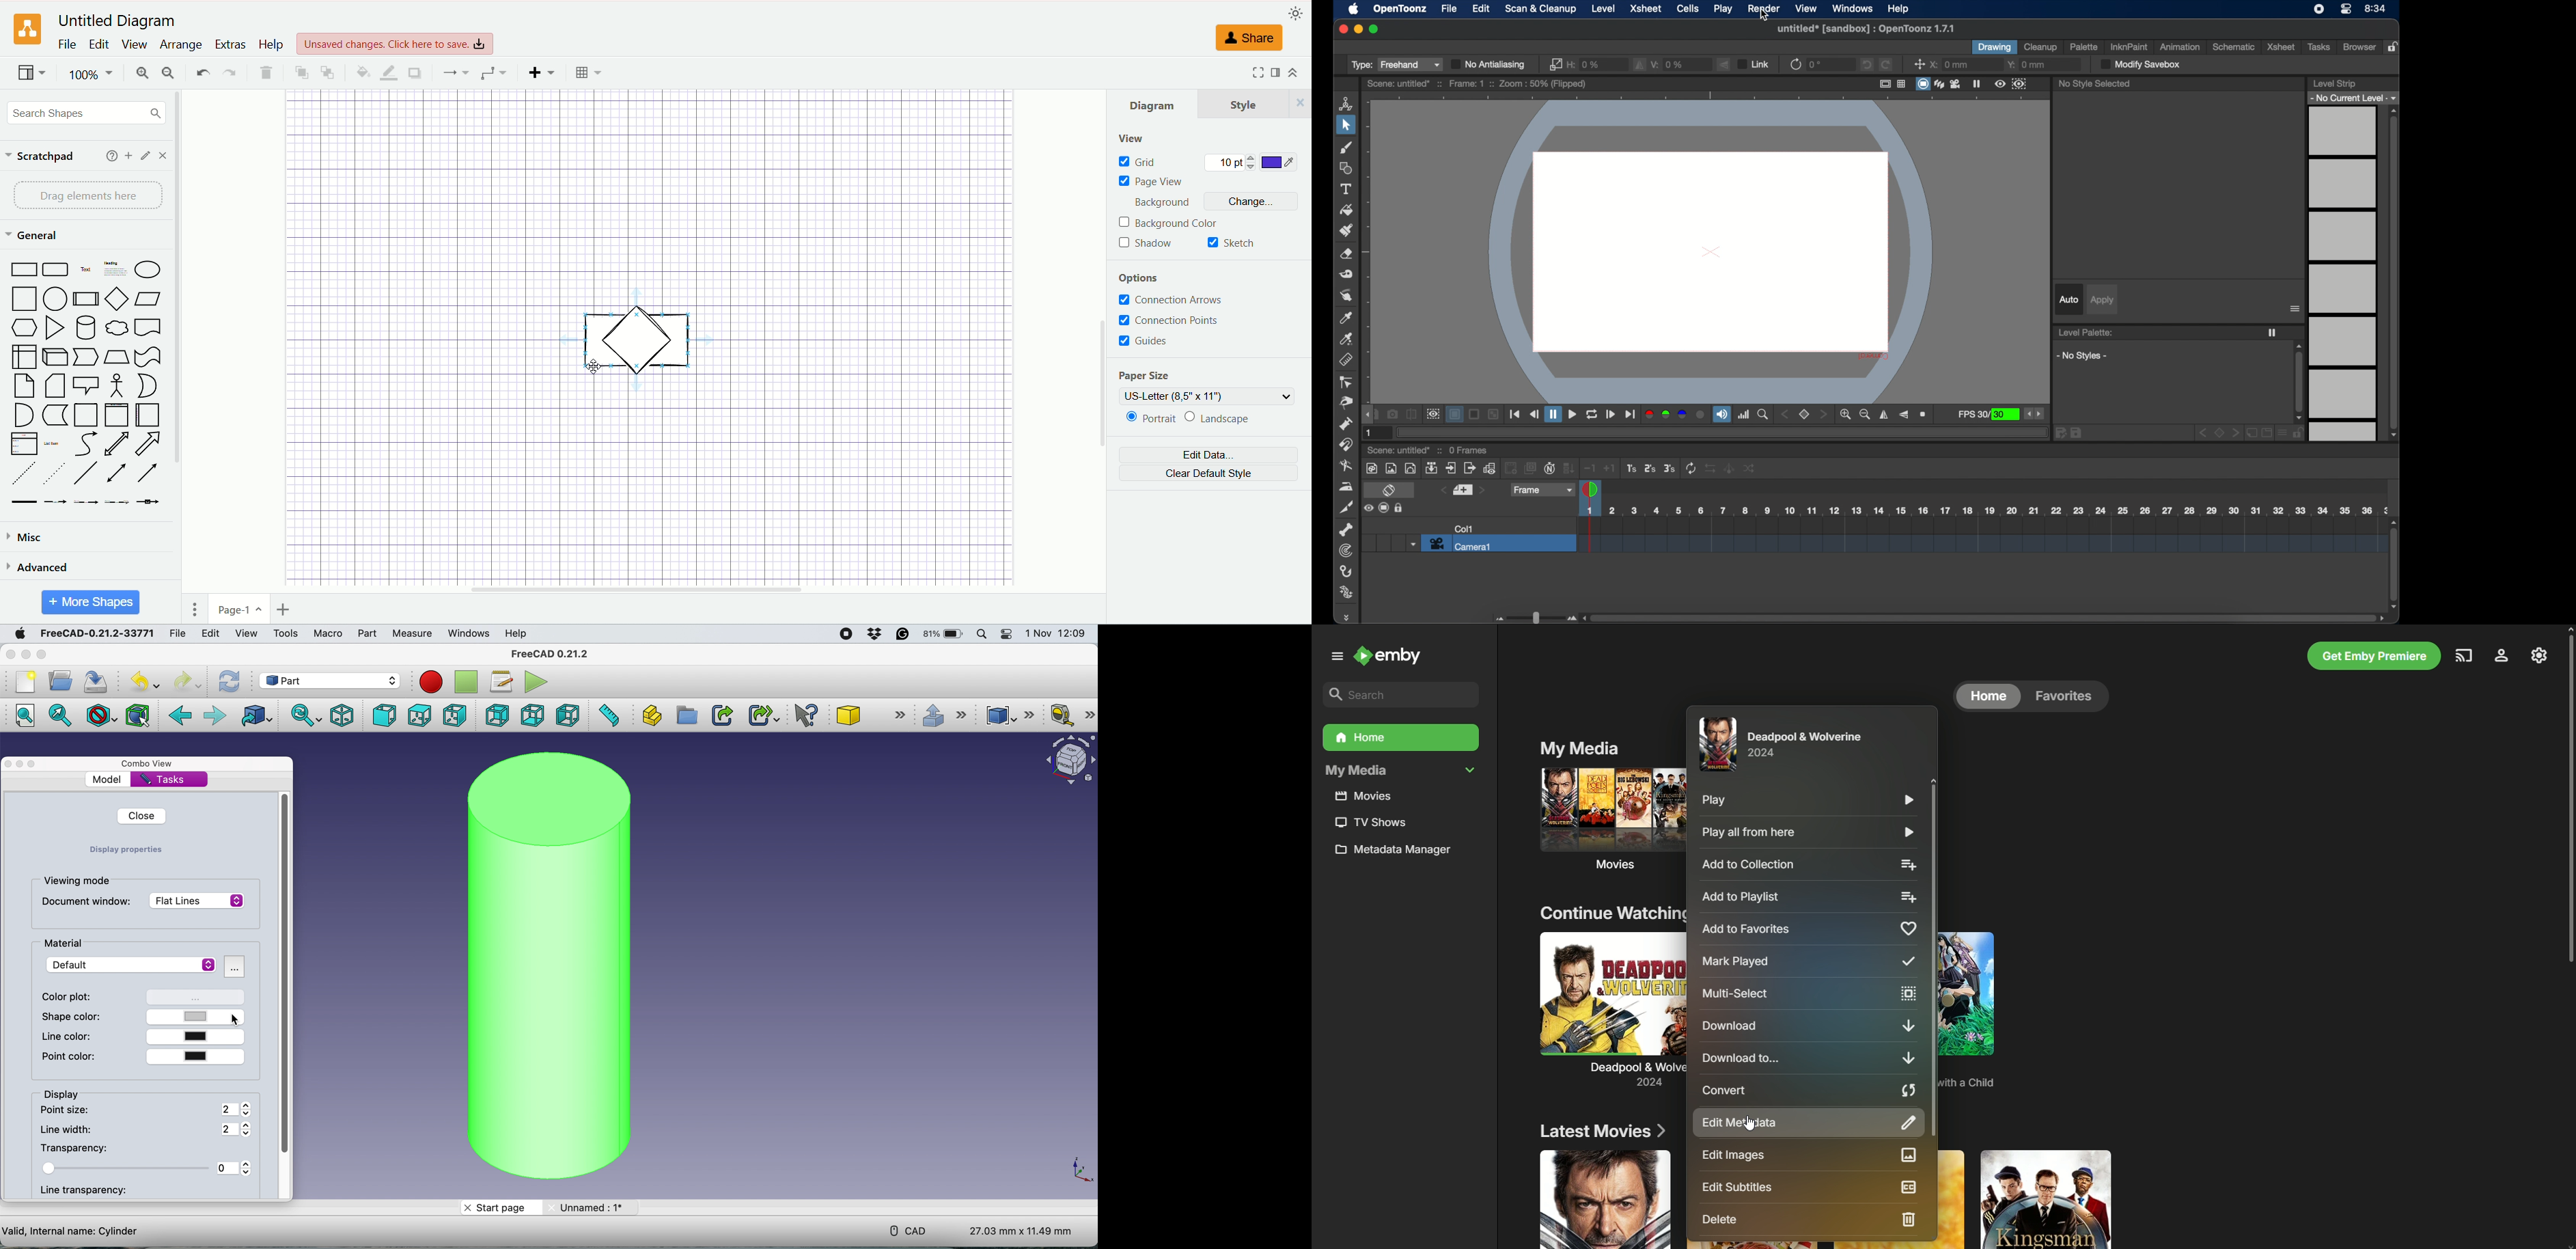 The width and height of the screenshot is (2576, 1260). What do you see at coordinates (60, 502) in the screenshot?
I see `Connector` at bounding box center [60, 502].